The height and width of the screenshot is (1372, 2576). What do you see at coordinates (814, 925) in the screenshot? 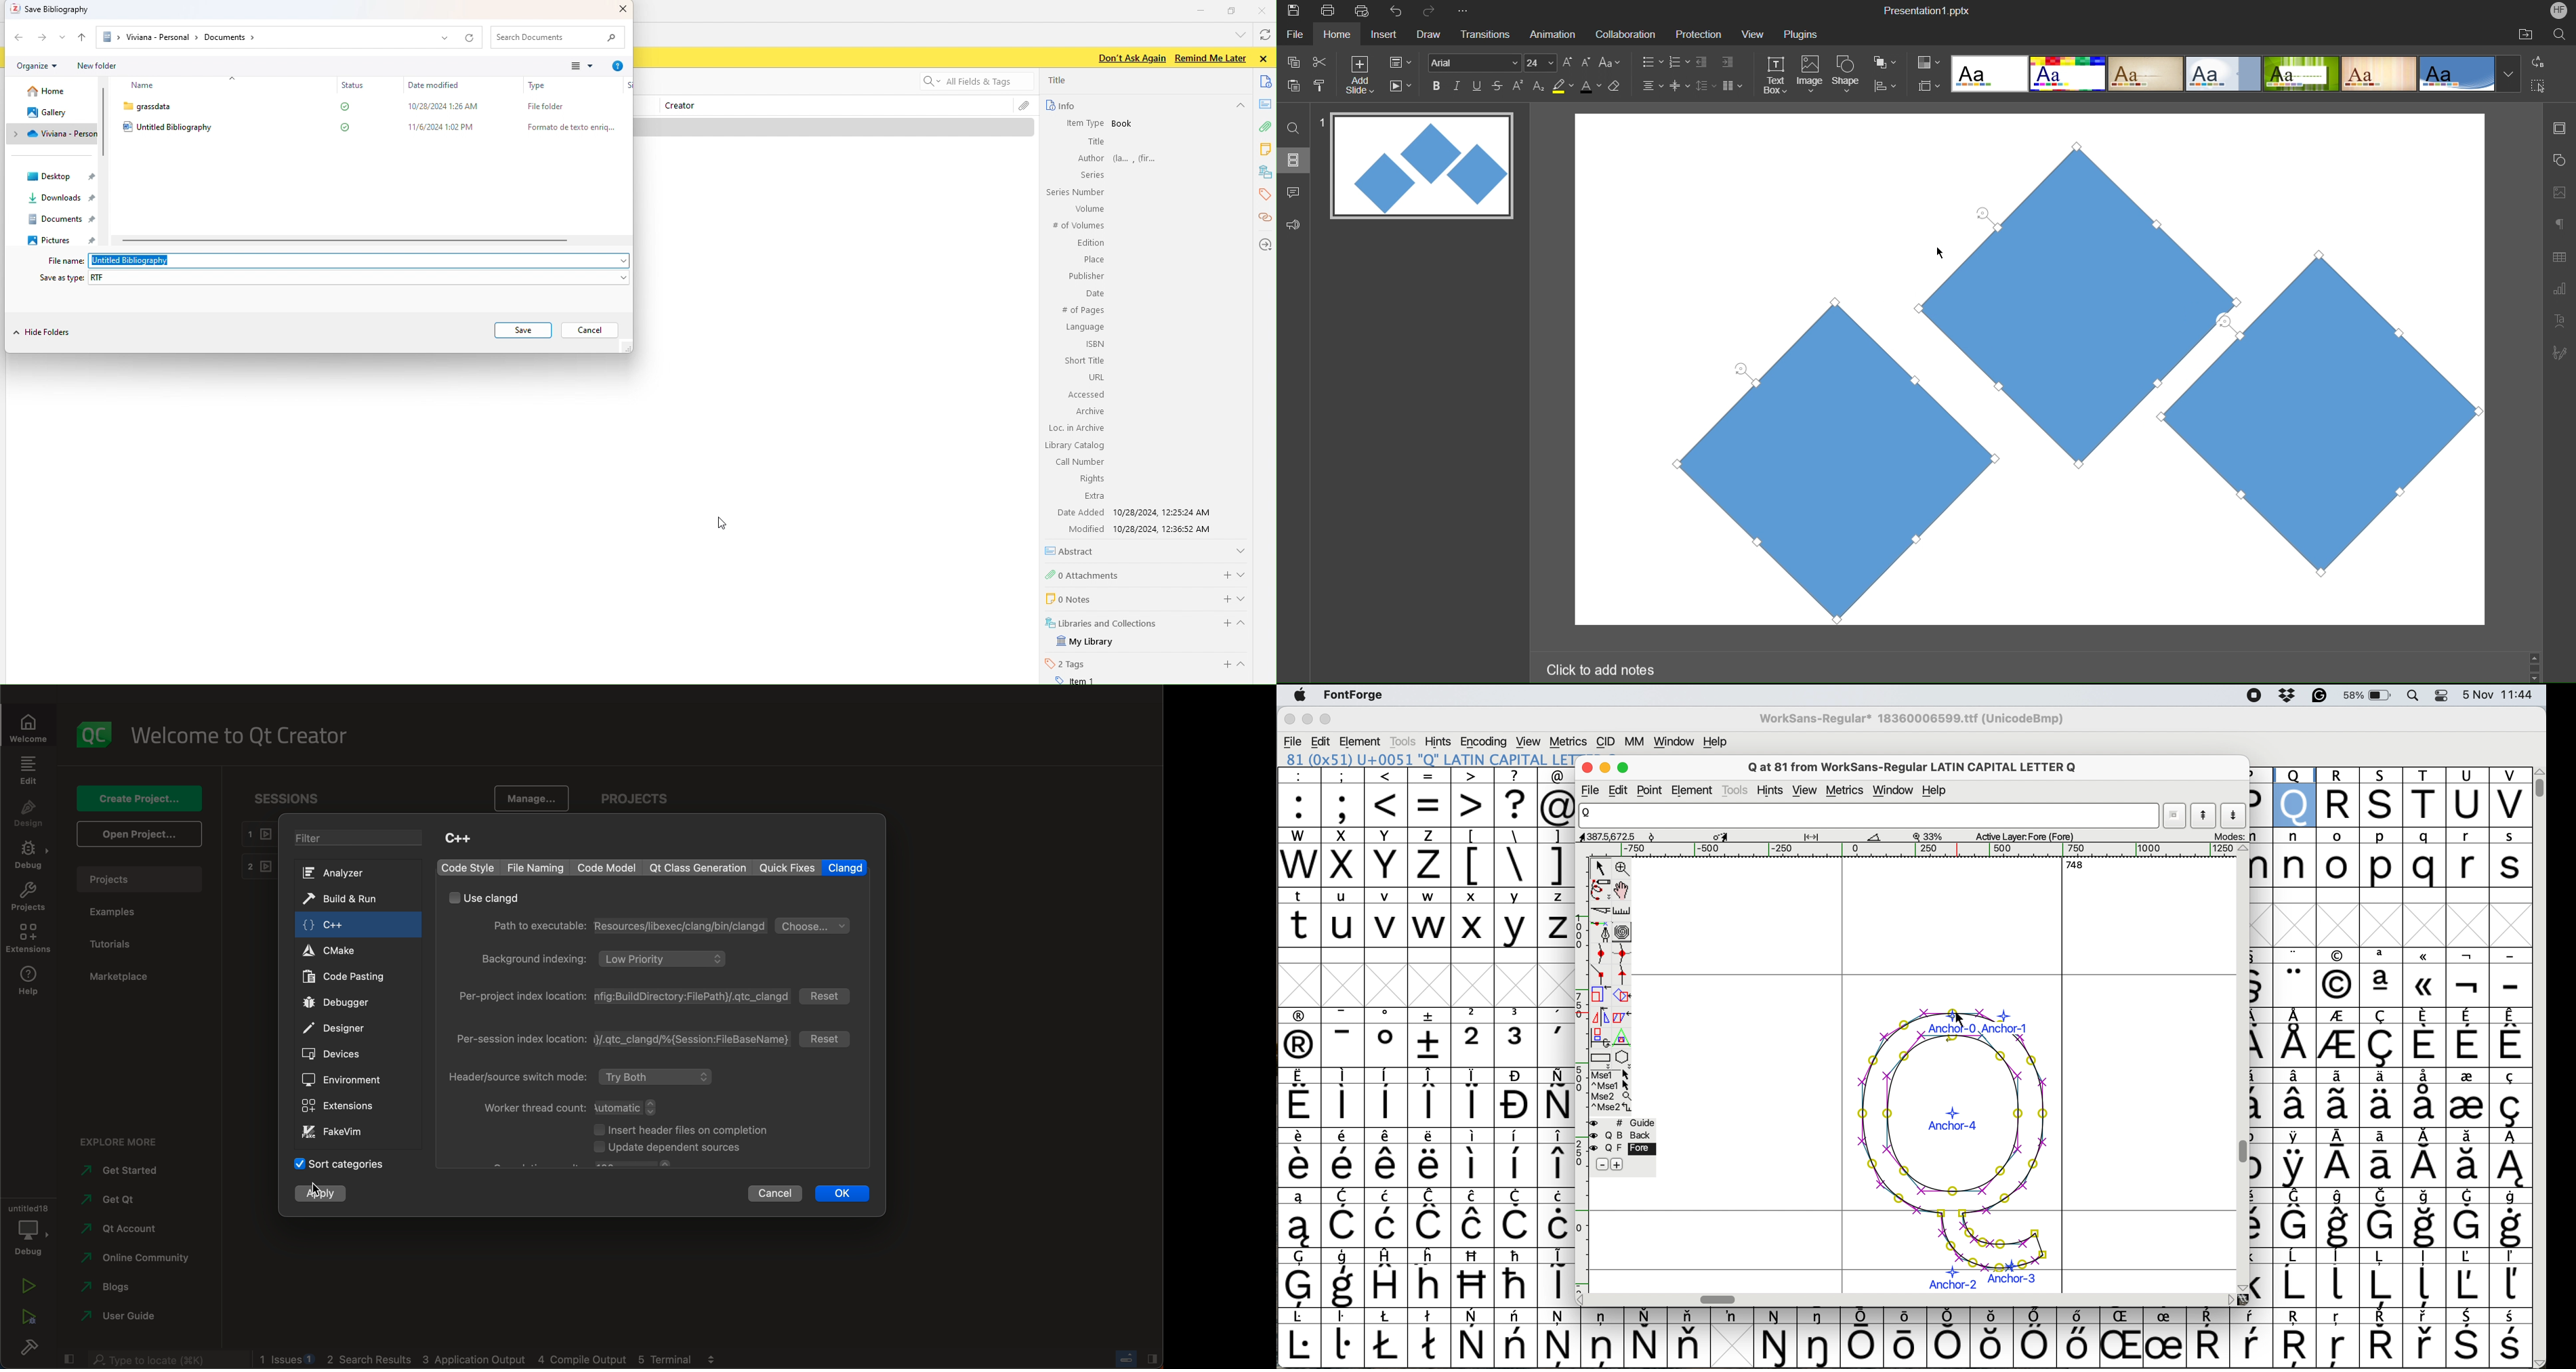
I see `choose` at bounding box center [814, 925].